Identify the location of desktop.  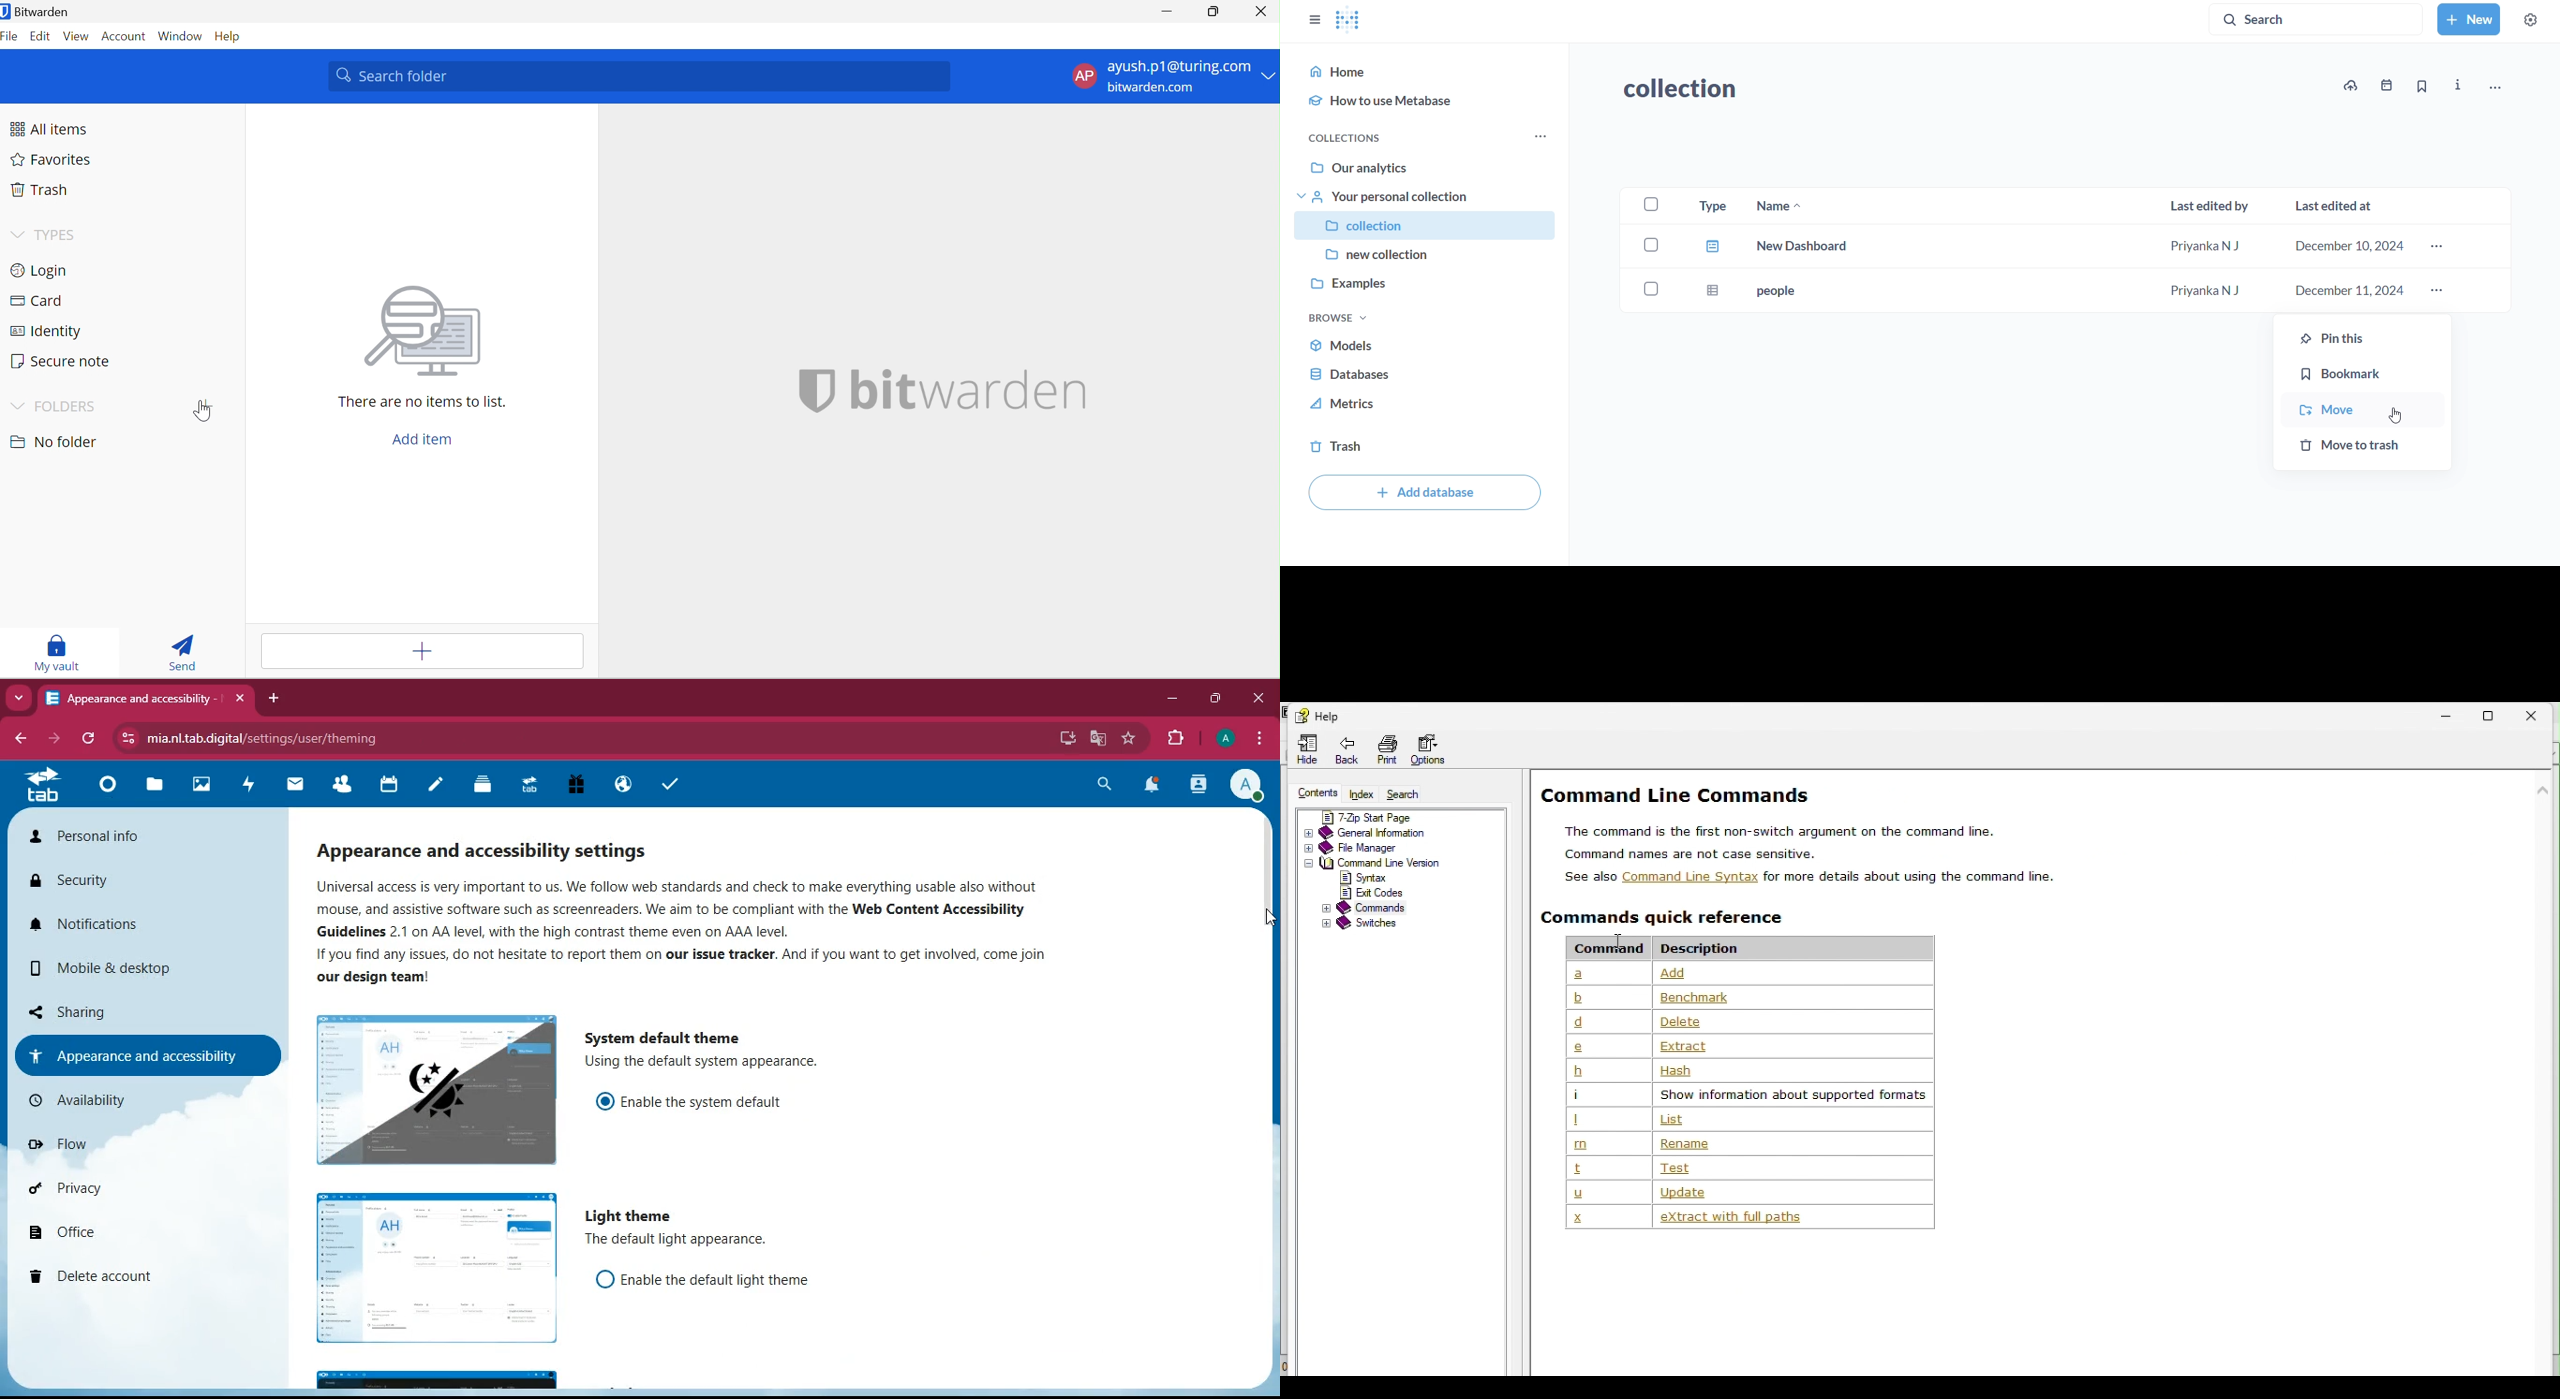
(1065, 740).